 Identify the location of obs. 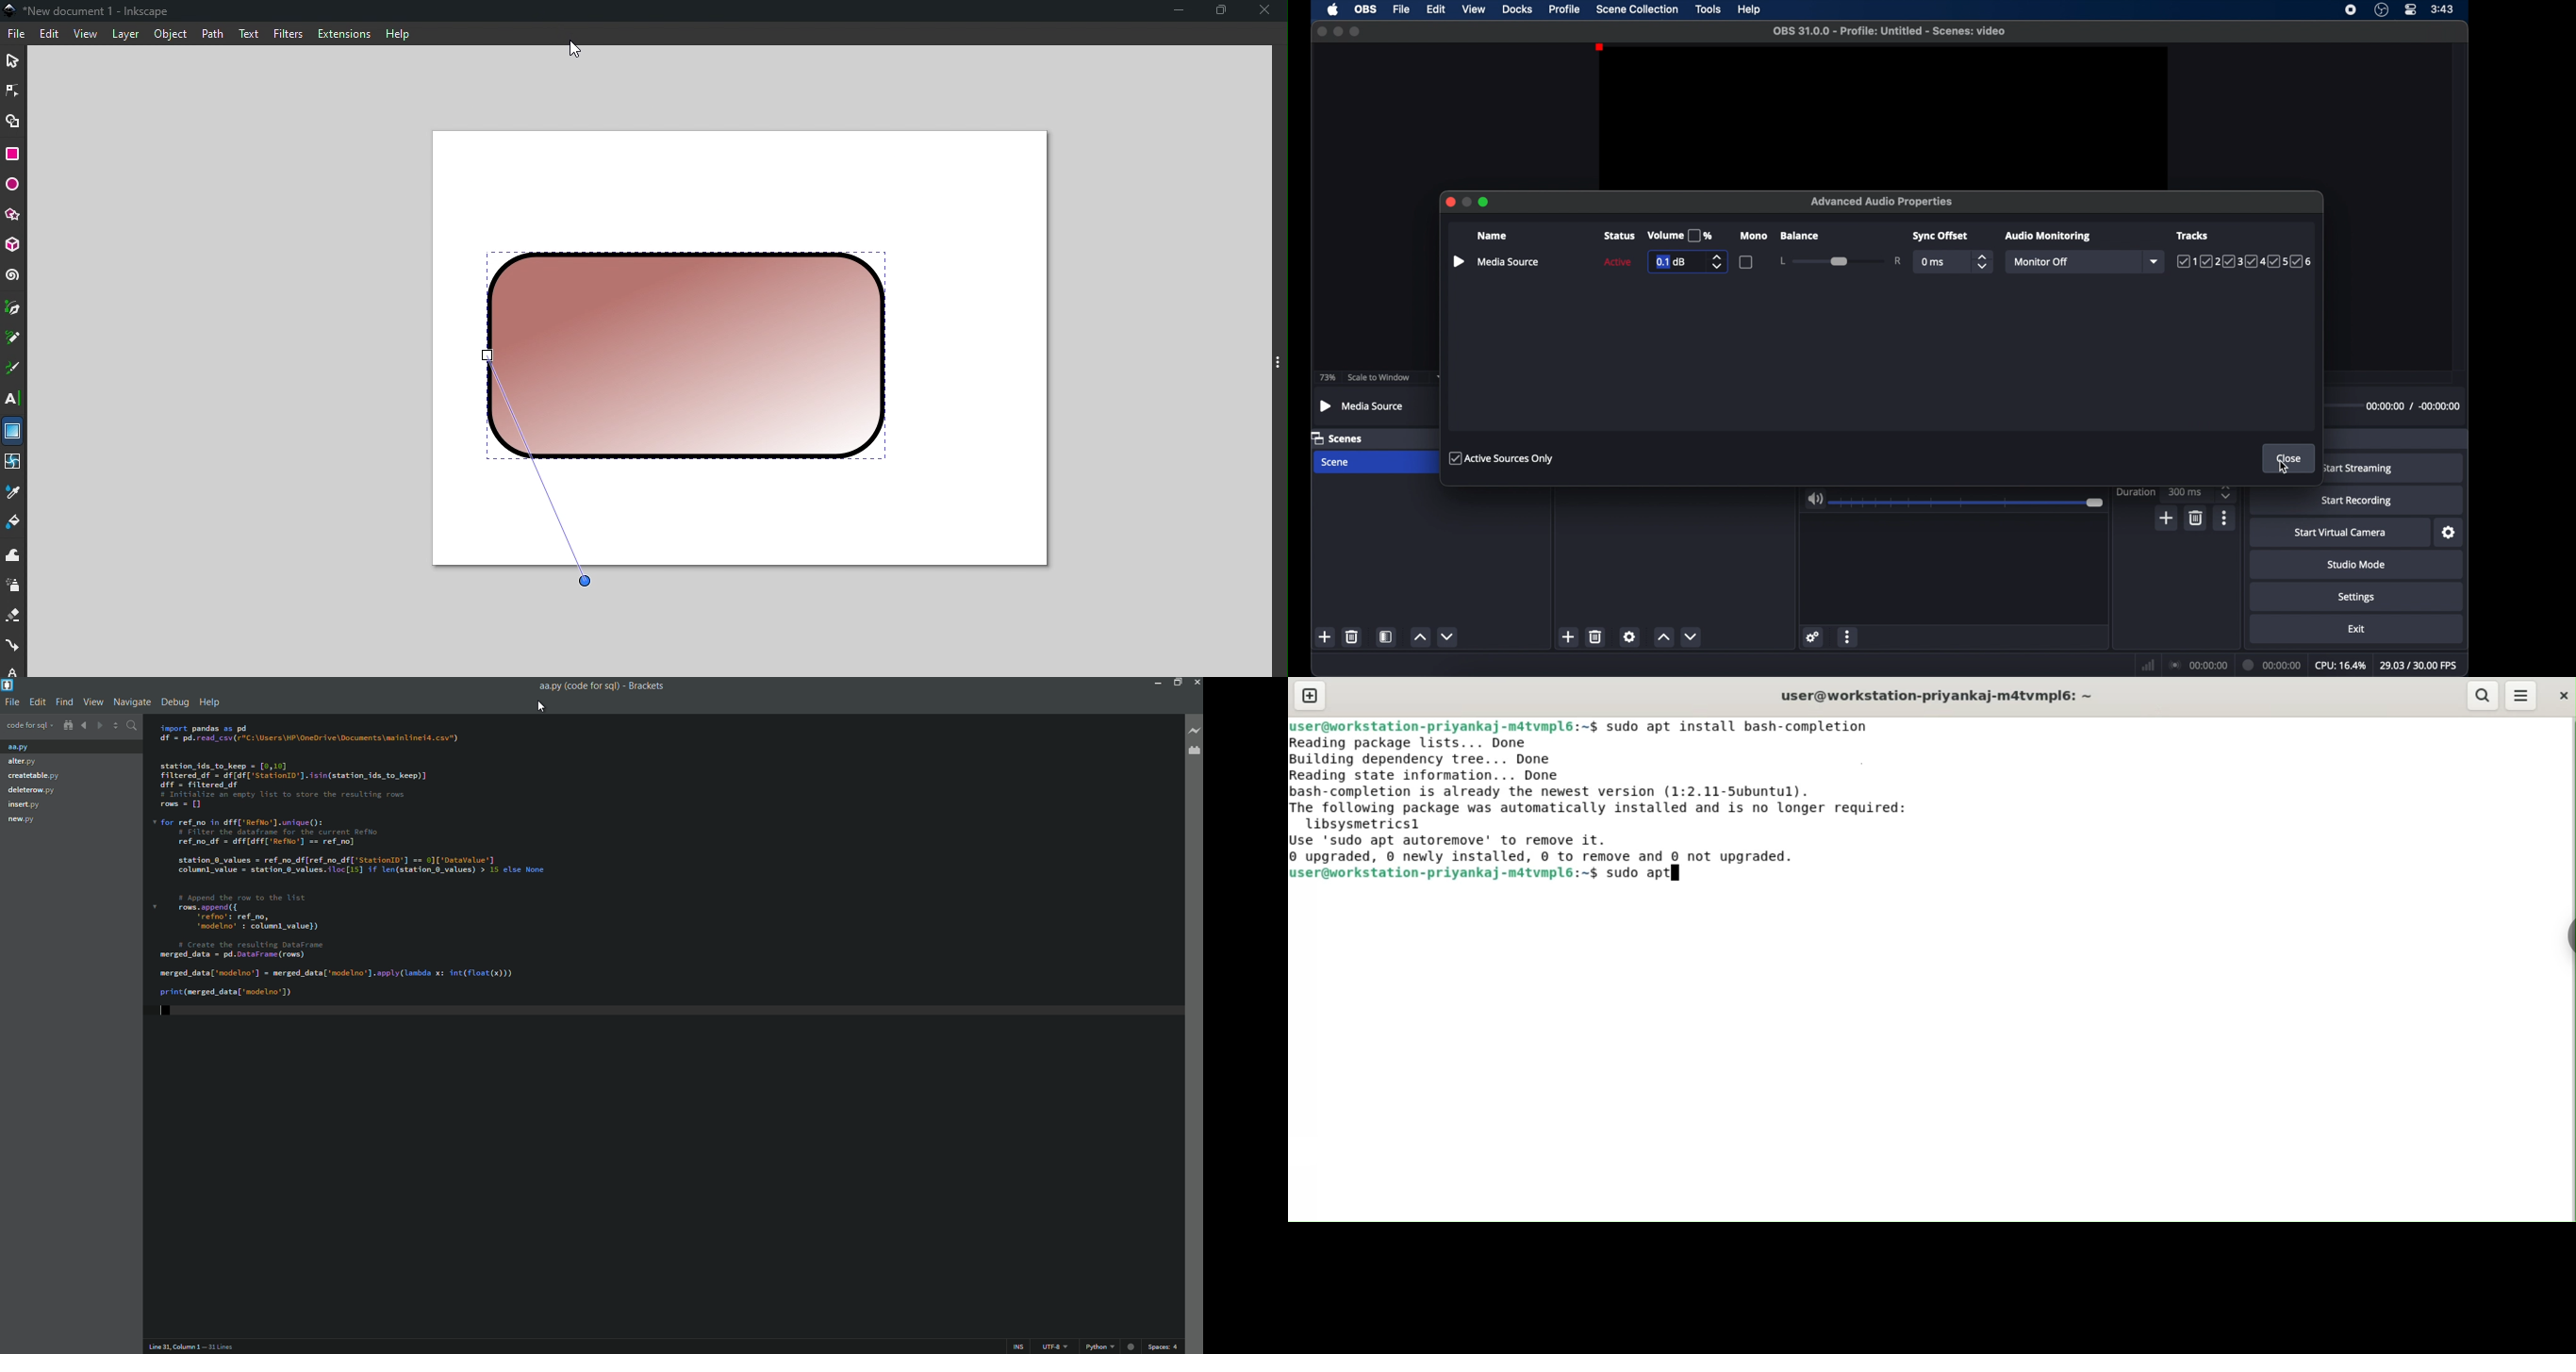
(1366, 9).